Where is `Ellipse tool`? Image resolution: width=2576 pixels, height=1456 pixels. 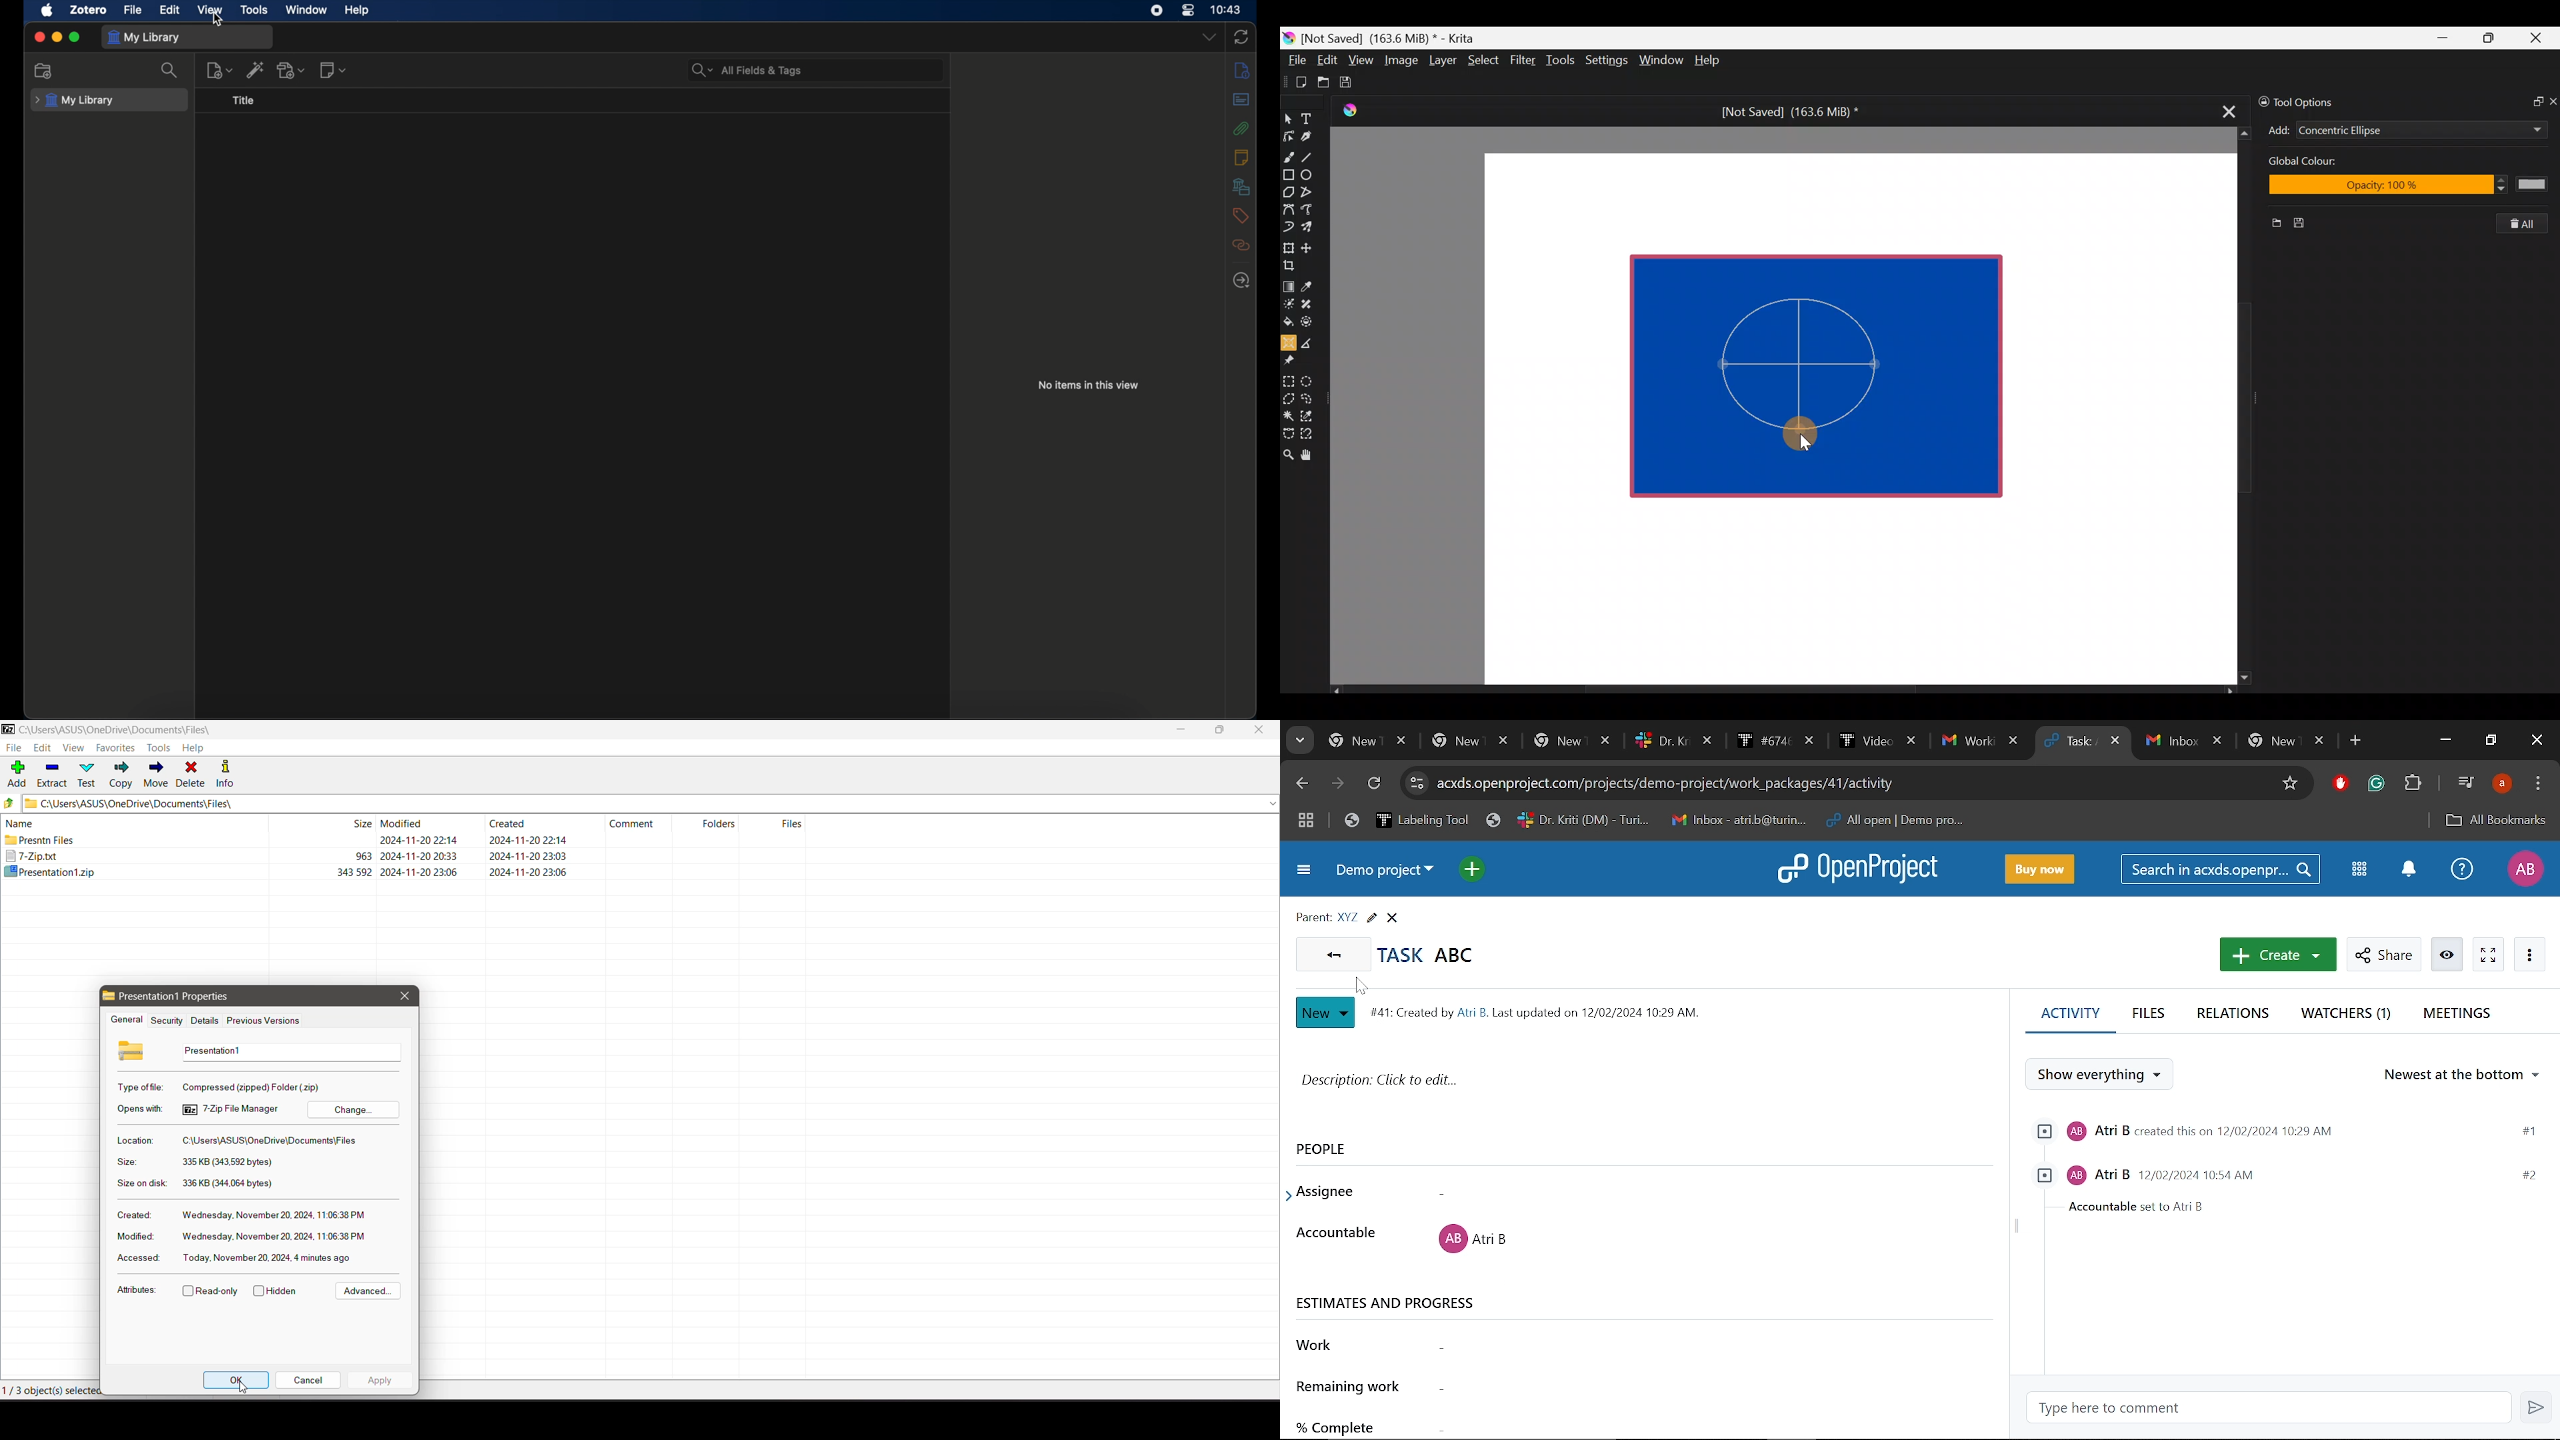
Ellipse tool is located at coordinates (1313, 173).